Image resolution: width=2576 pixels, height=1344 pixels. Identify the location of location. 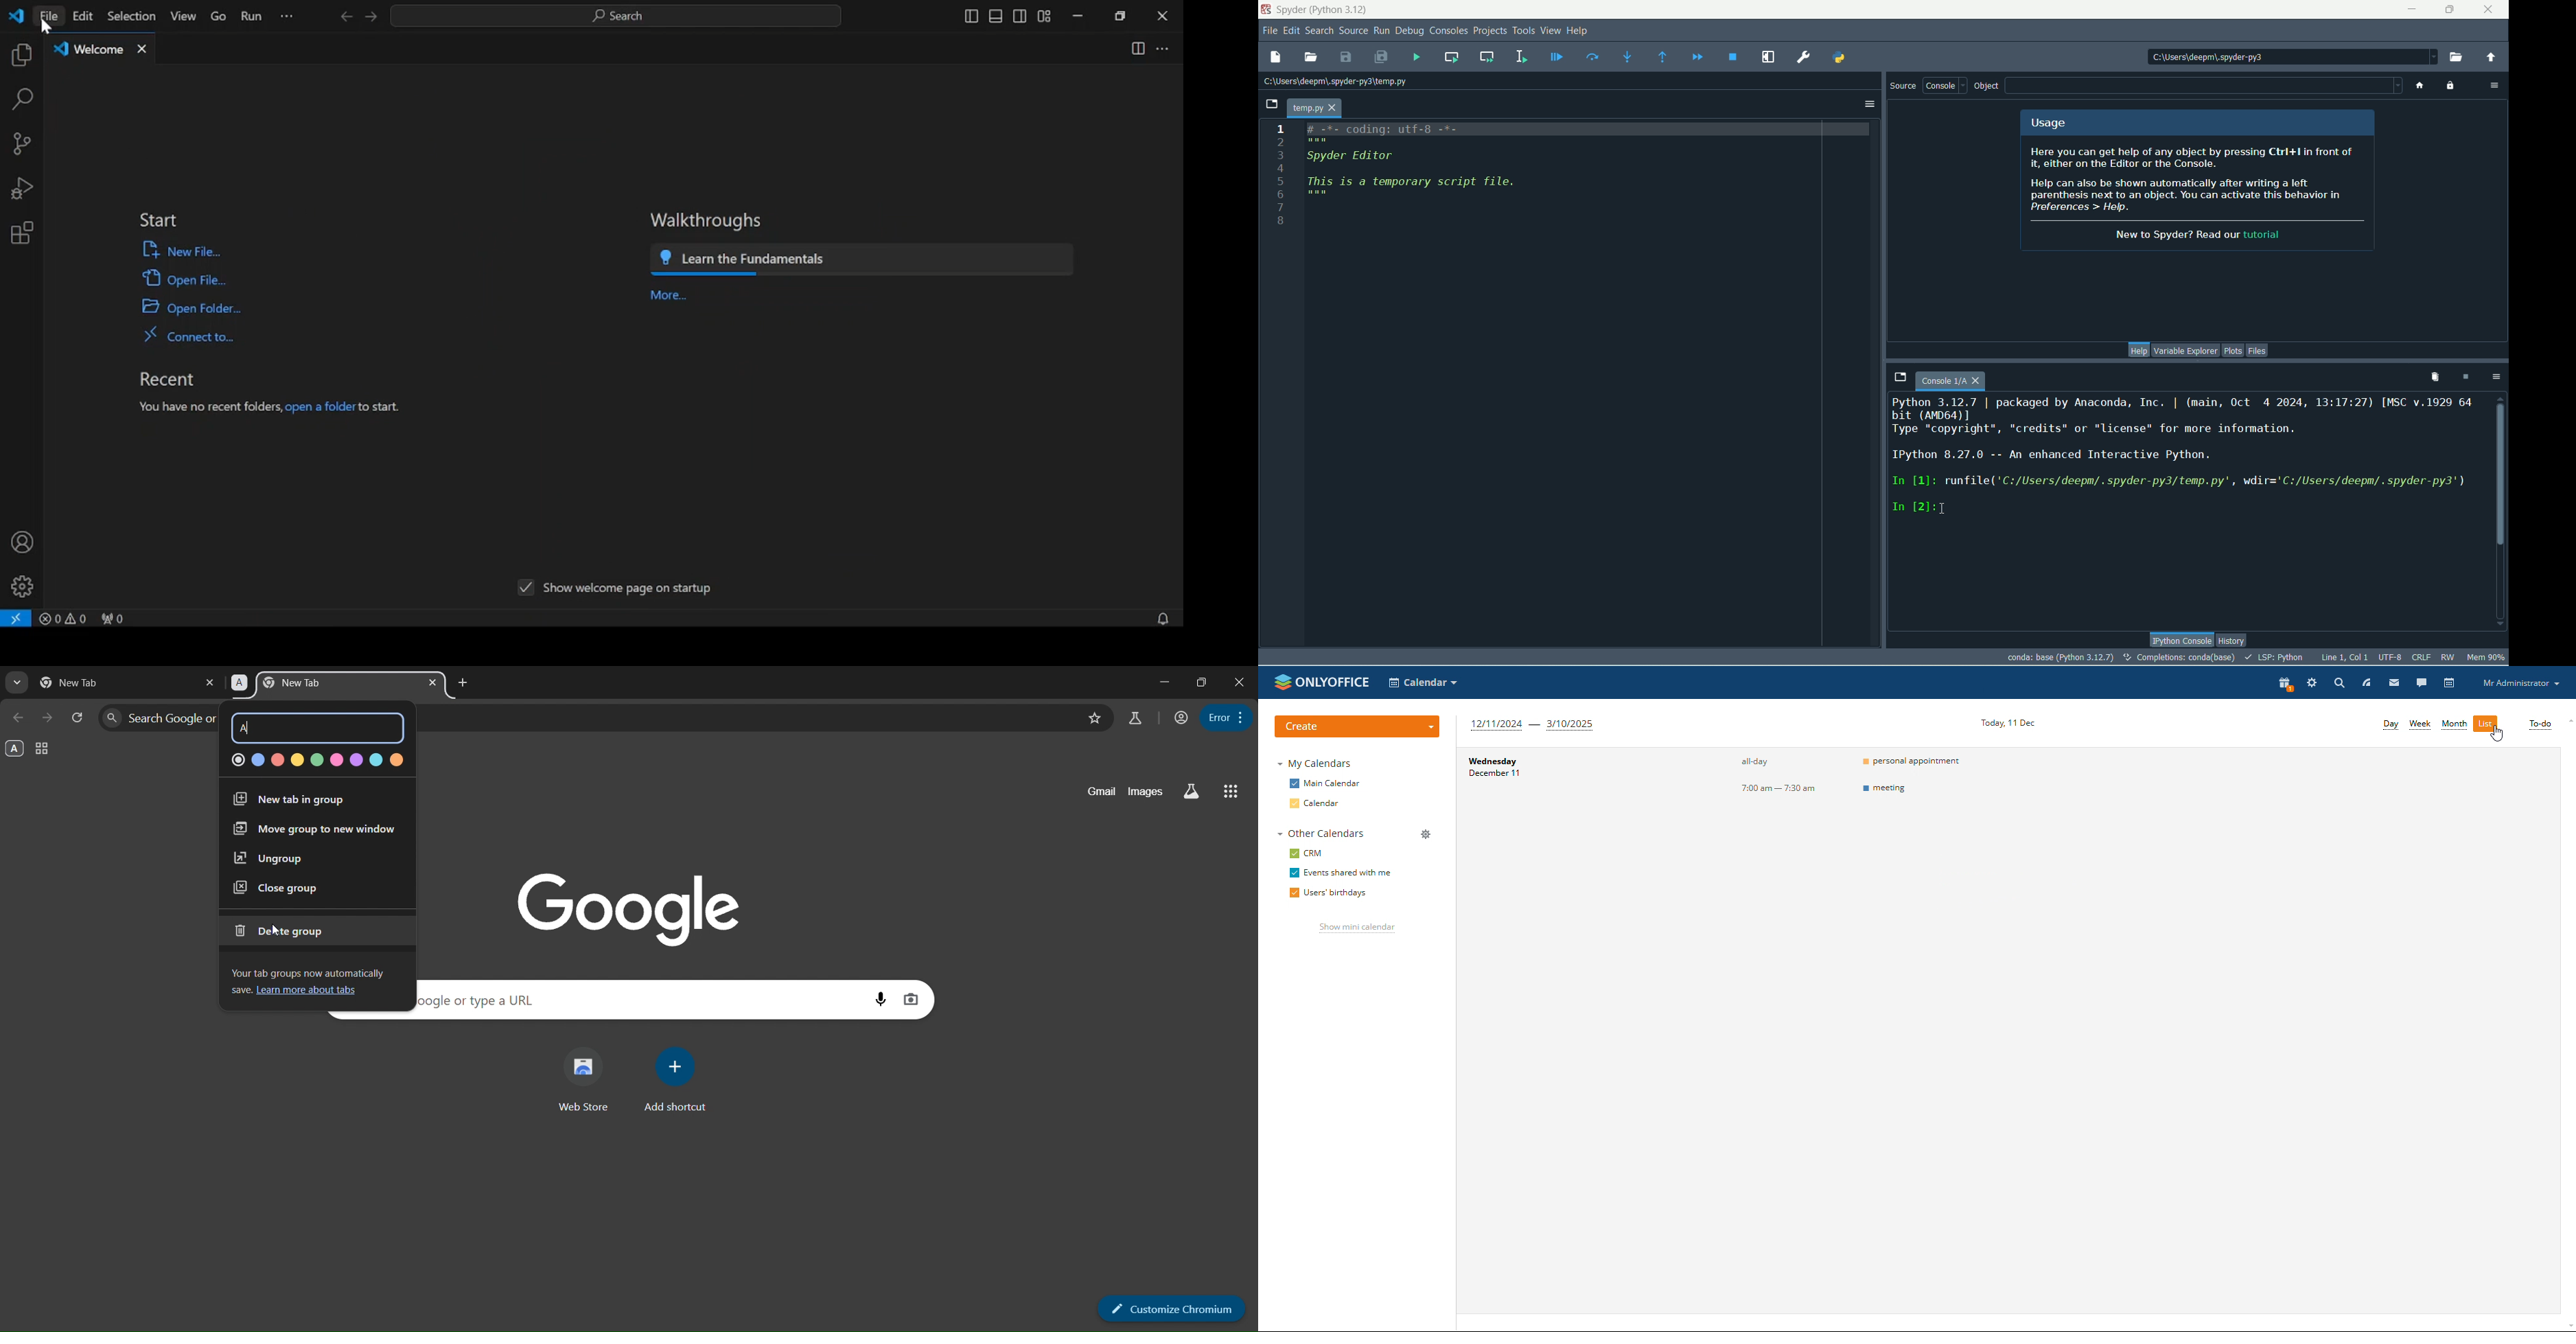
(2284, 55).